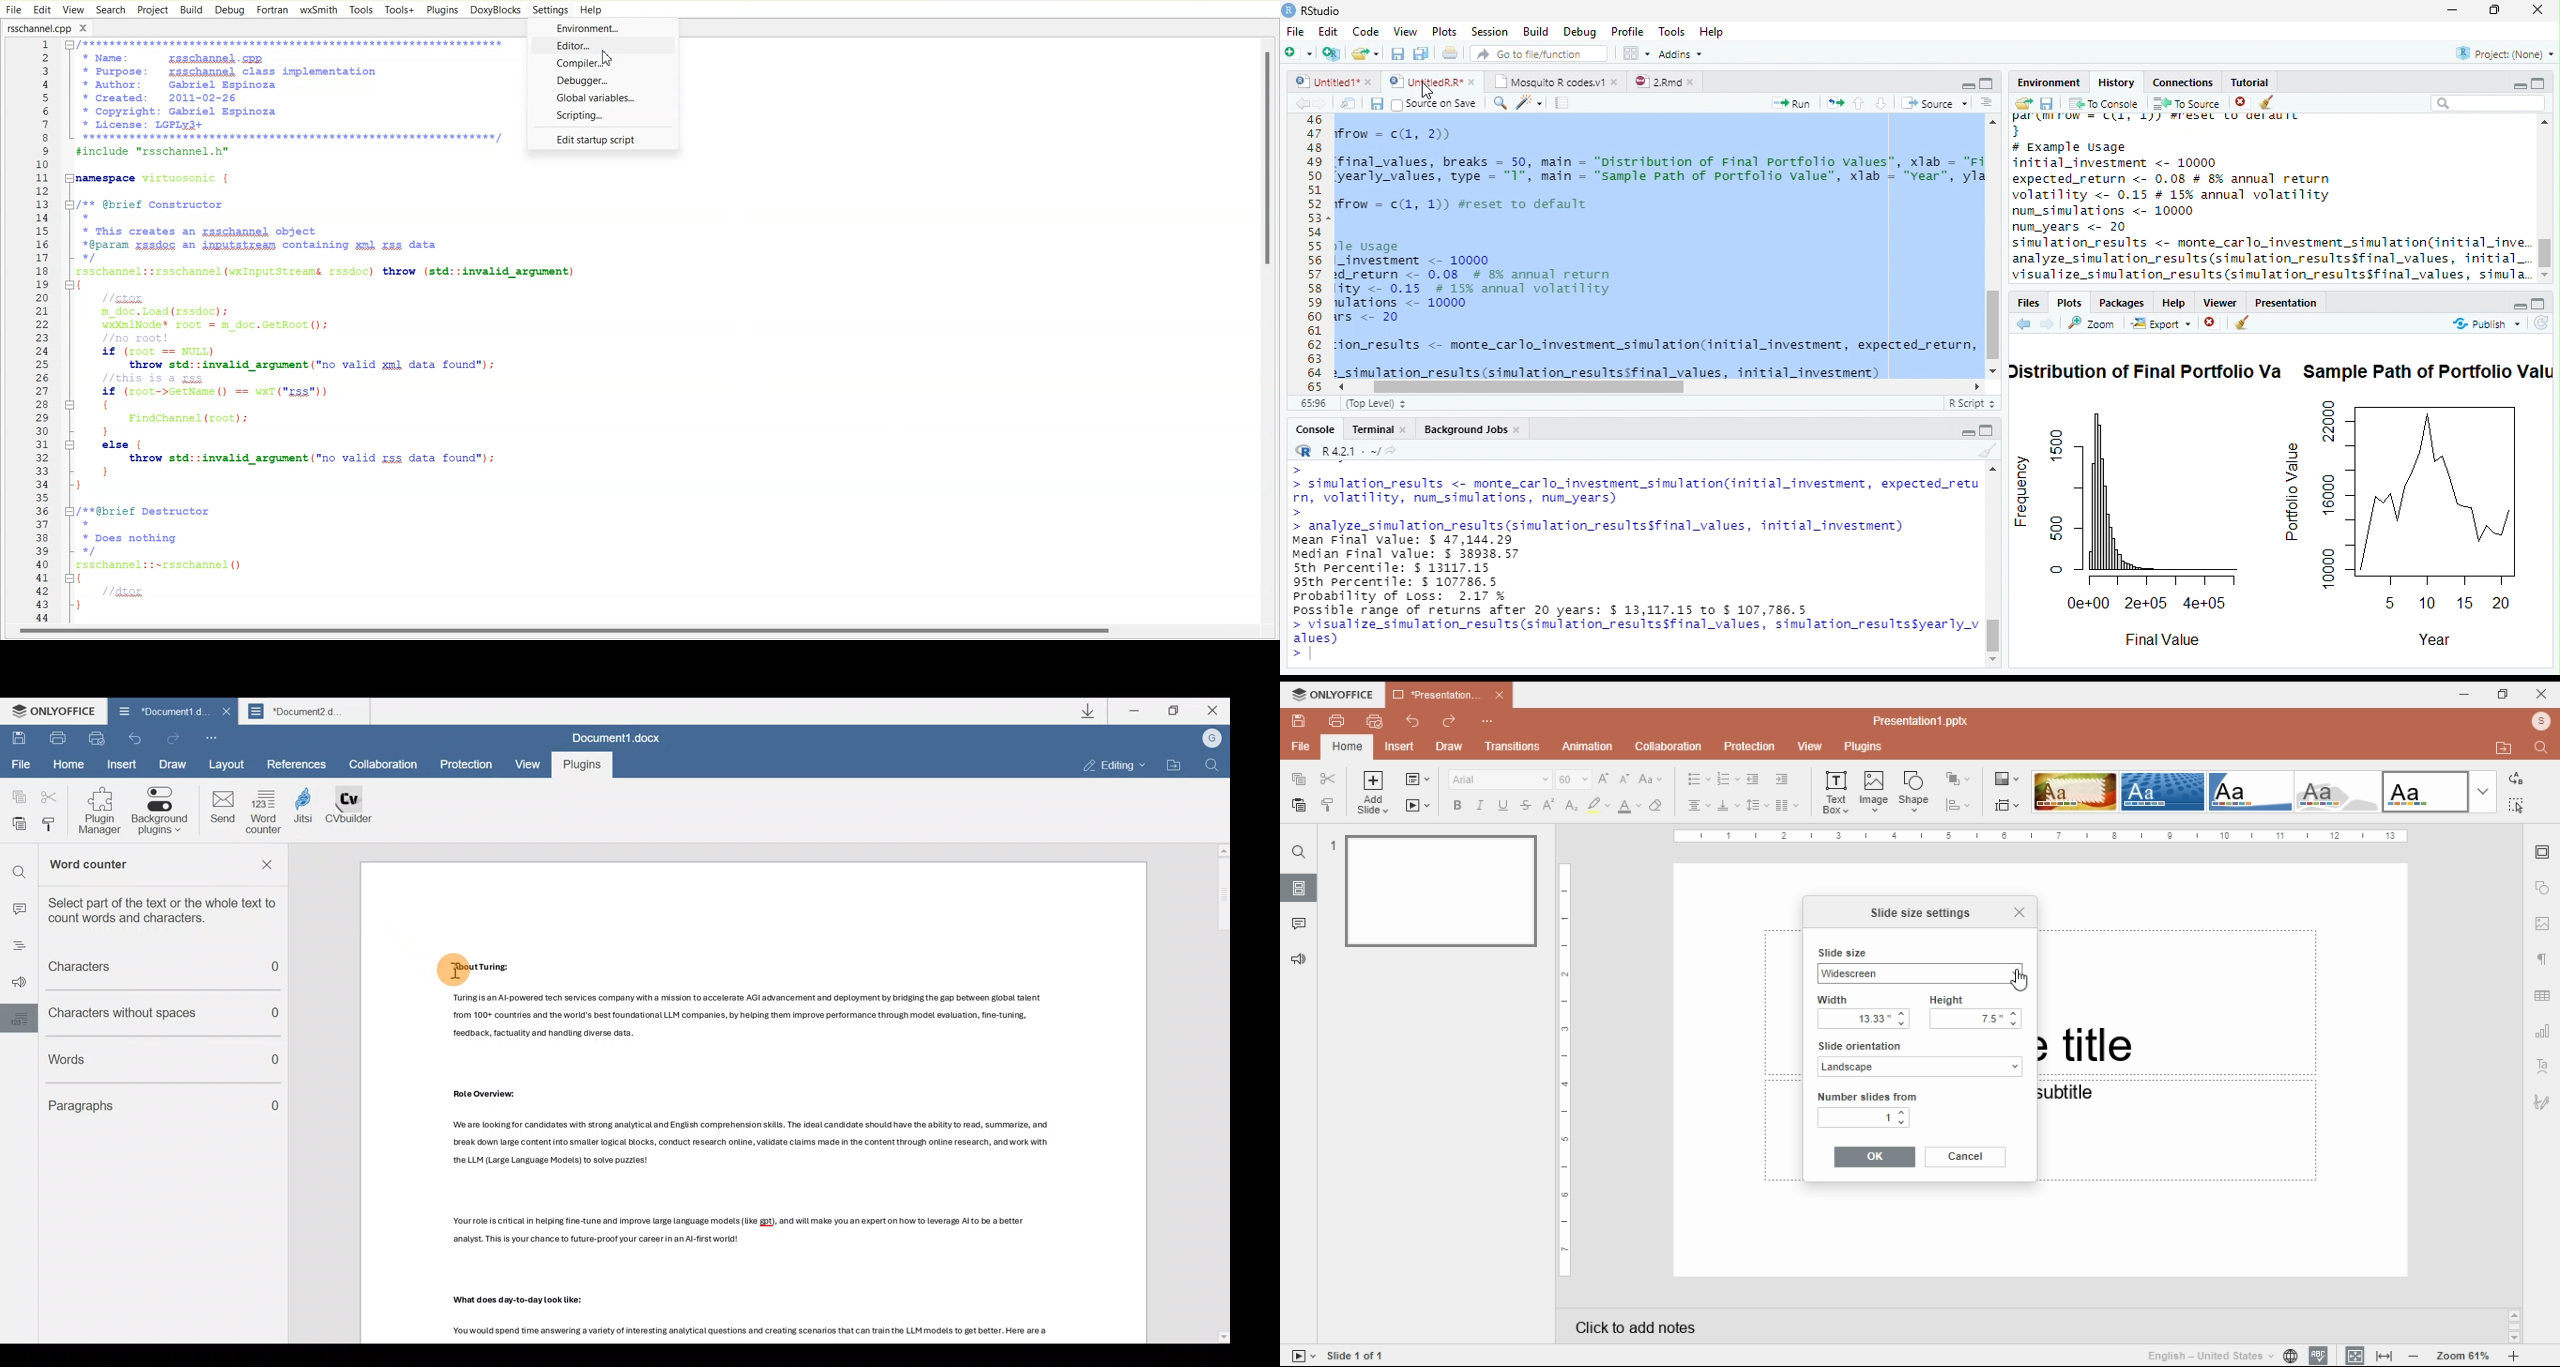 The width and height of the screenshot is (2576, 1372). Describe the element at coordinates (1297, 805) in the screenshot. I see `paste` at that location.